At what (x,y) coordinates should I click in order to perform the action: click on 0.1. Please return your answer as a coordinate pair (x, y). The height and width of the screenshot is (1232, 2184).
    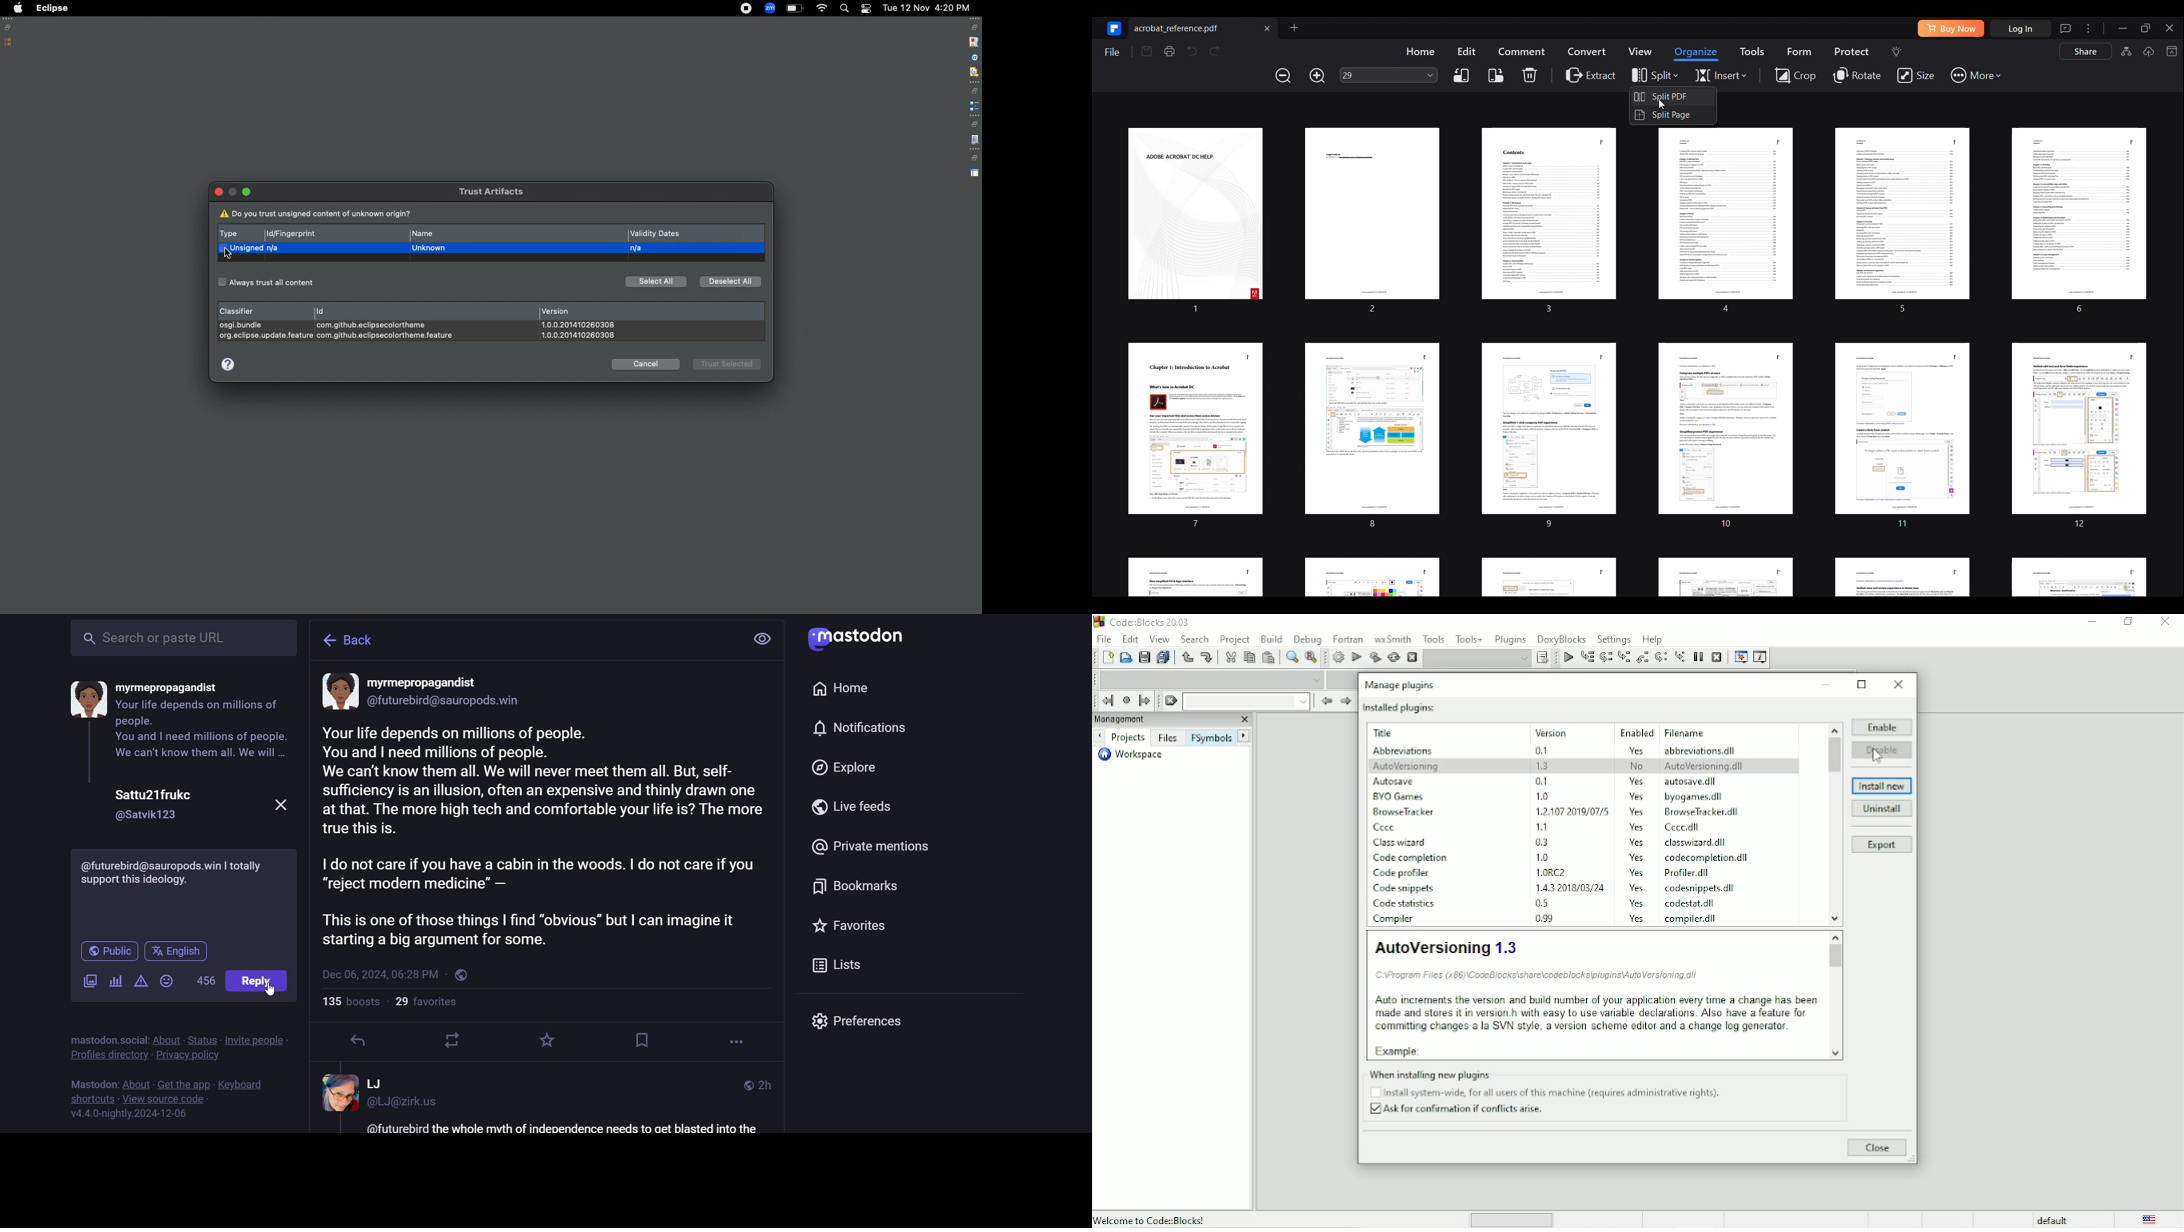
    Looking at the image, I should click on (1542, 751).